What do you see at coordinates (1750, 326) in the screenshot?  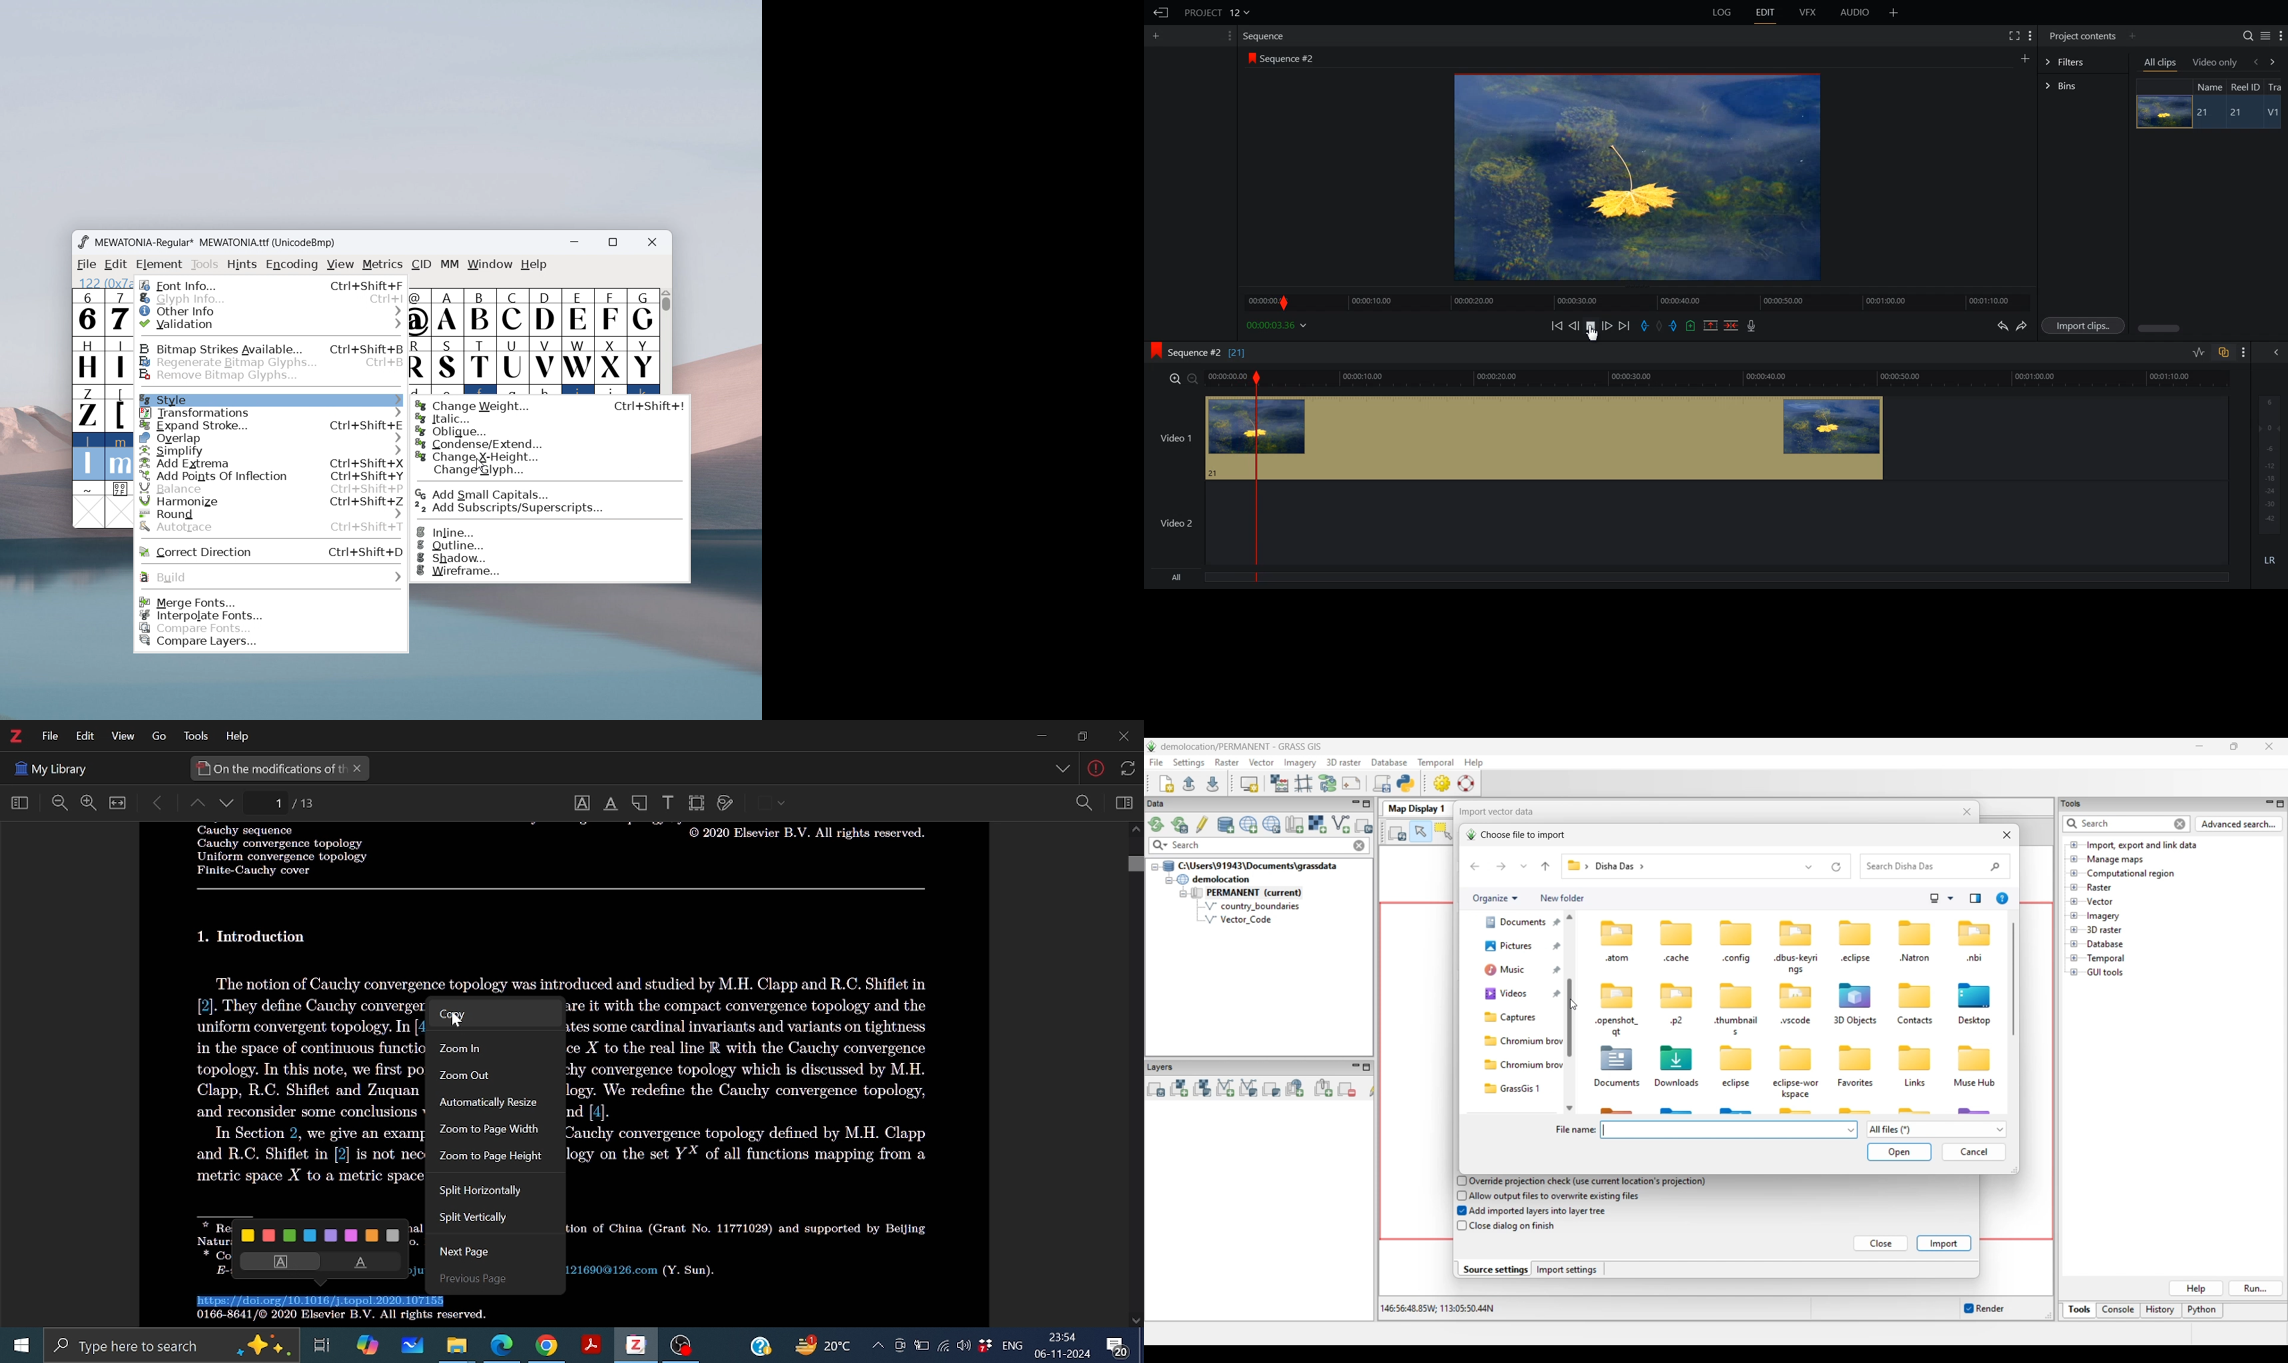 I see `Record Audio` at bounding box center [1750, 326].